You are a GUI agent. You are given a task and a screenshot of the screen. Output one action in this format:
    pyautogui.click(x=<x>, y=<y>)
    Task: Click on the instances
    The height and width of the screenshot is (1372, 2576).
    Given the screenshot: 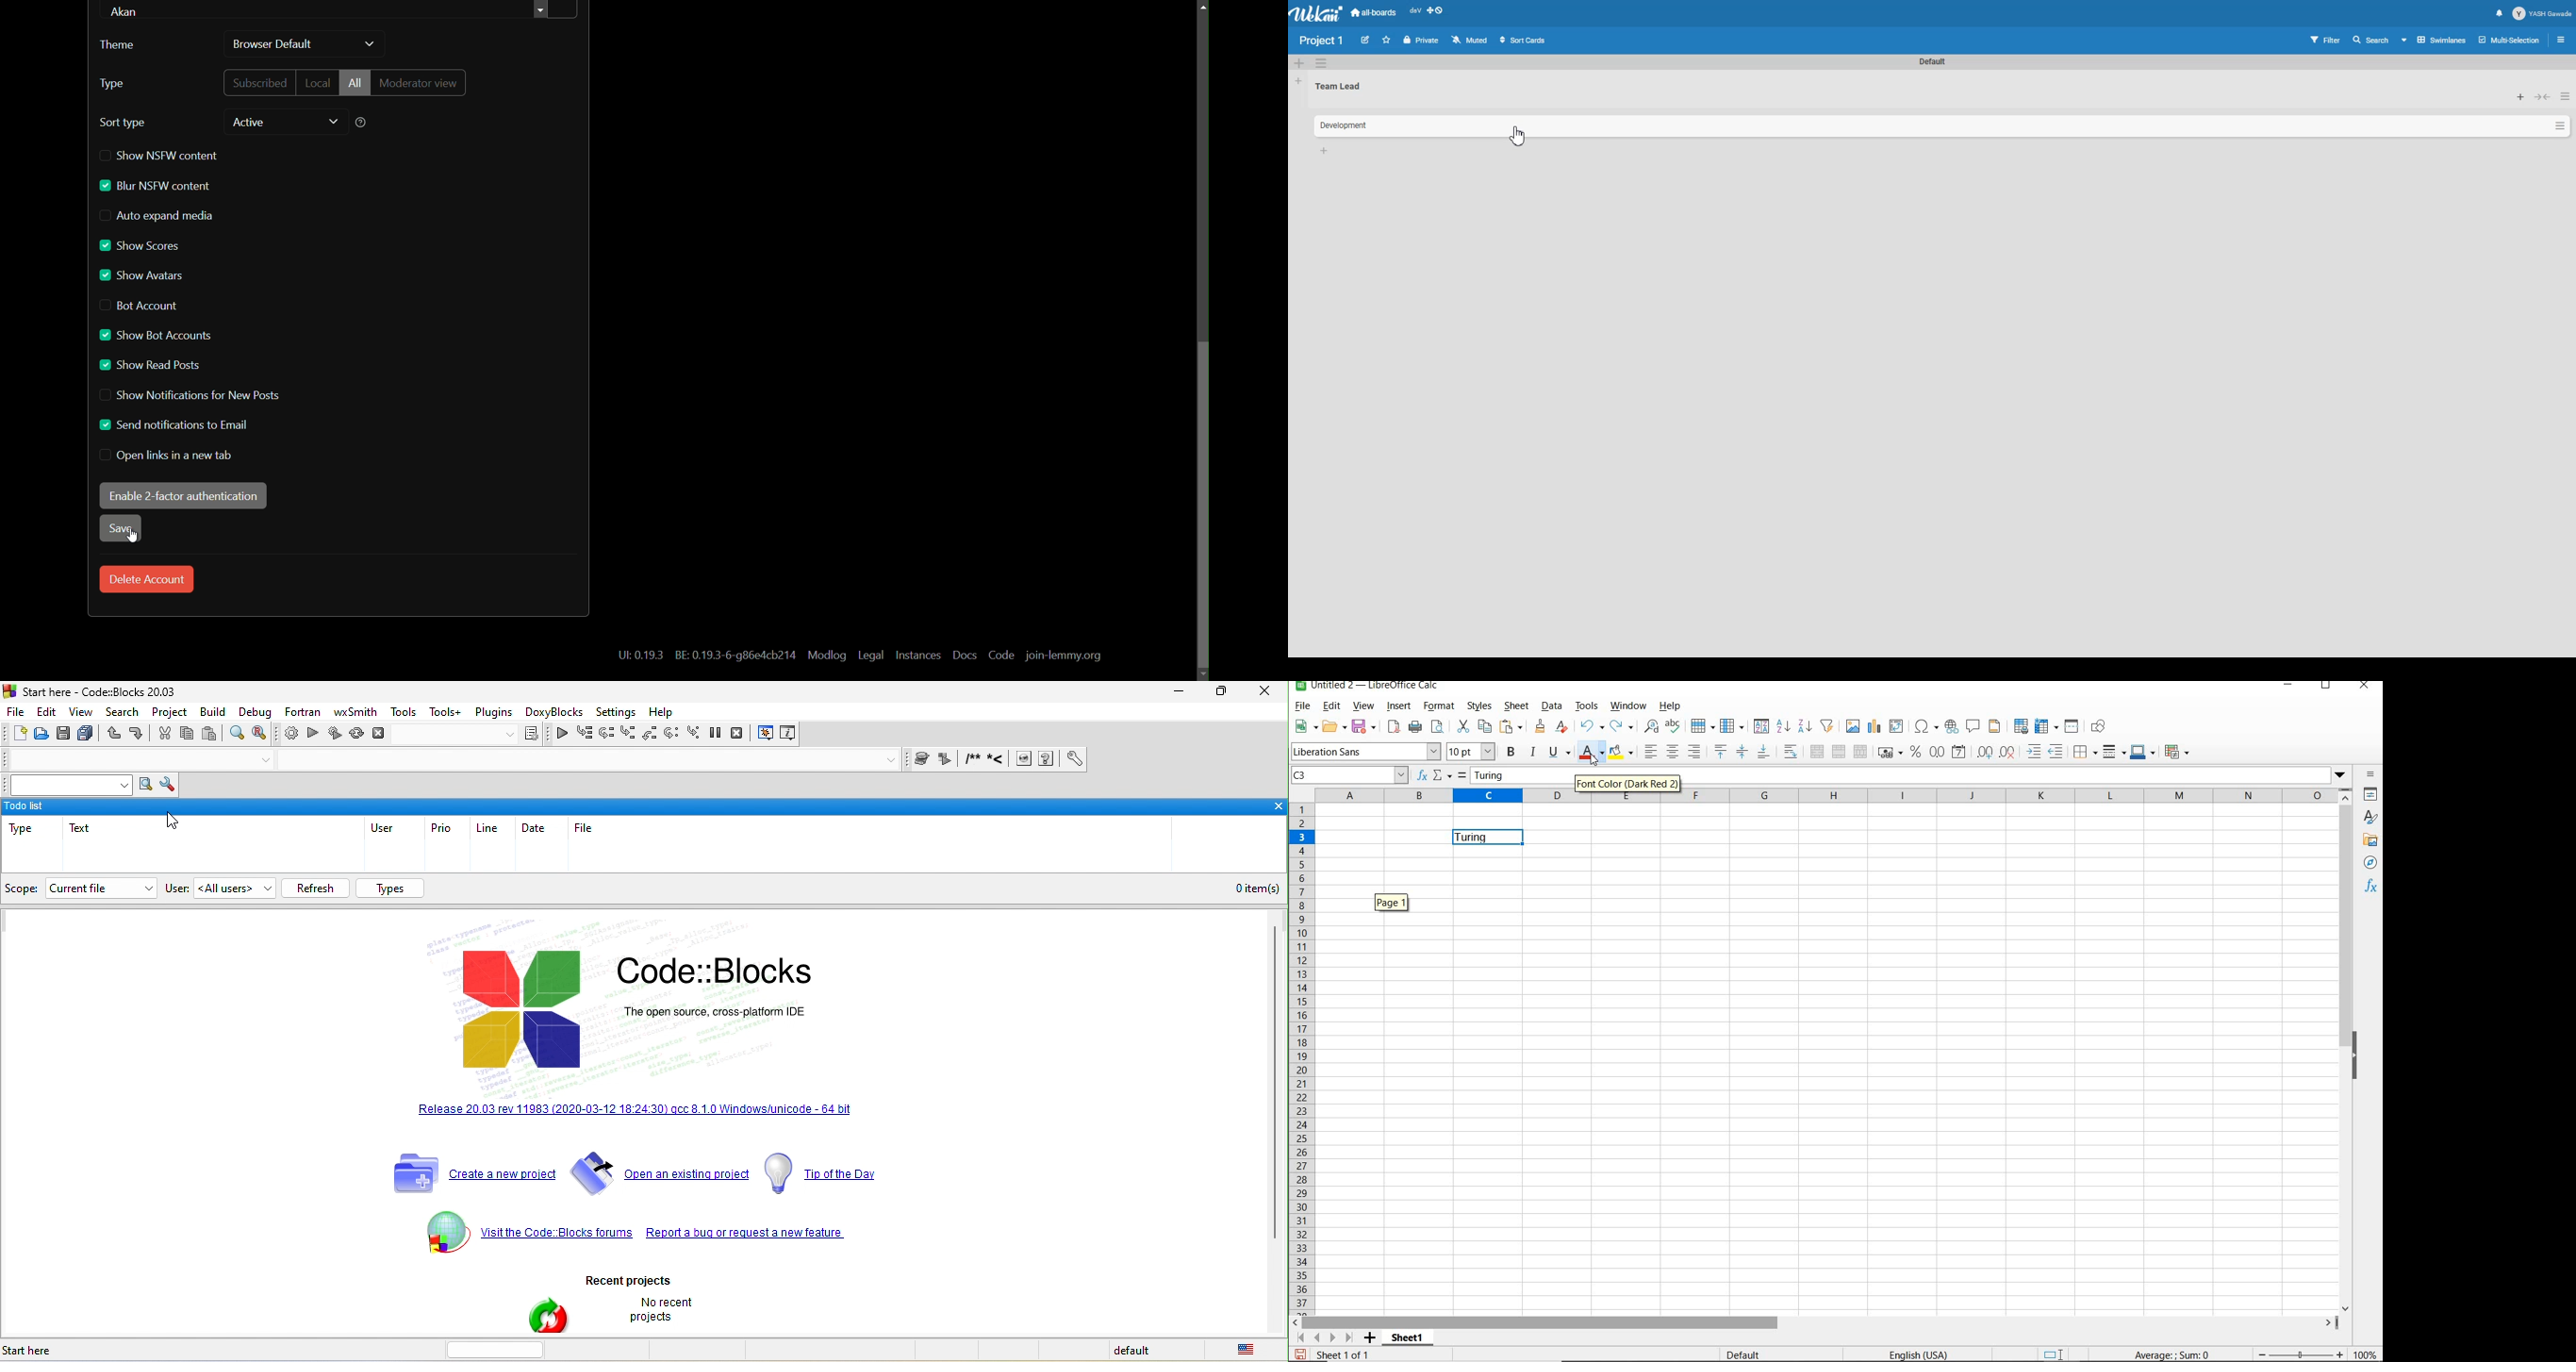 What is the action you would take?
    pyautogui.click(x=918, y=656)
    